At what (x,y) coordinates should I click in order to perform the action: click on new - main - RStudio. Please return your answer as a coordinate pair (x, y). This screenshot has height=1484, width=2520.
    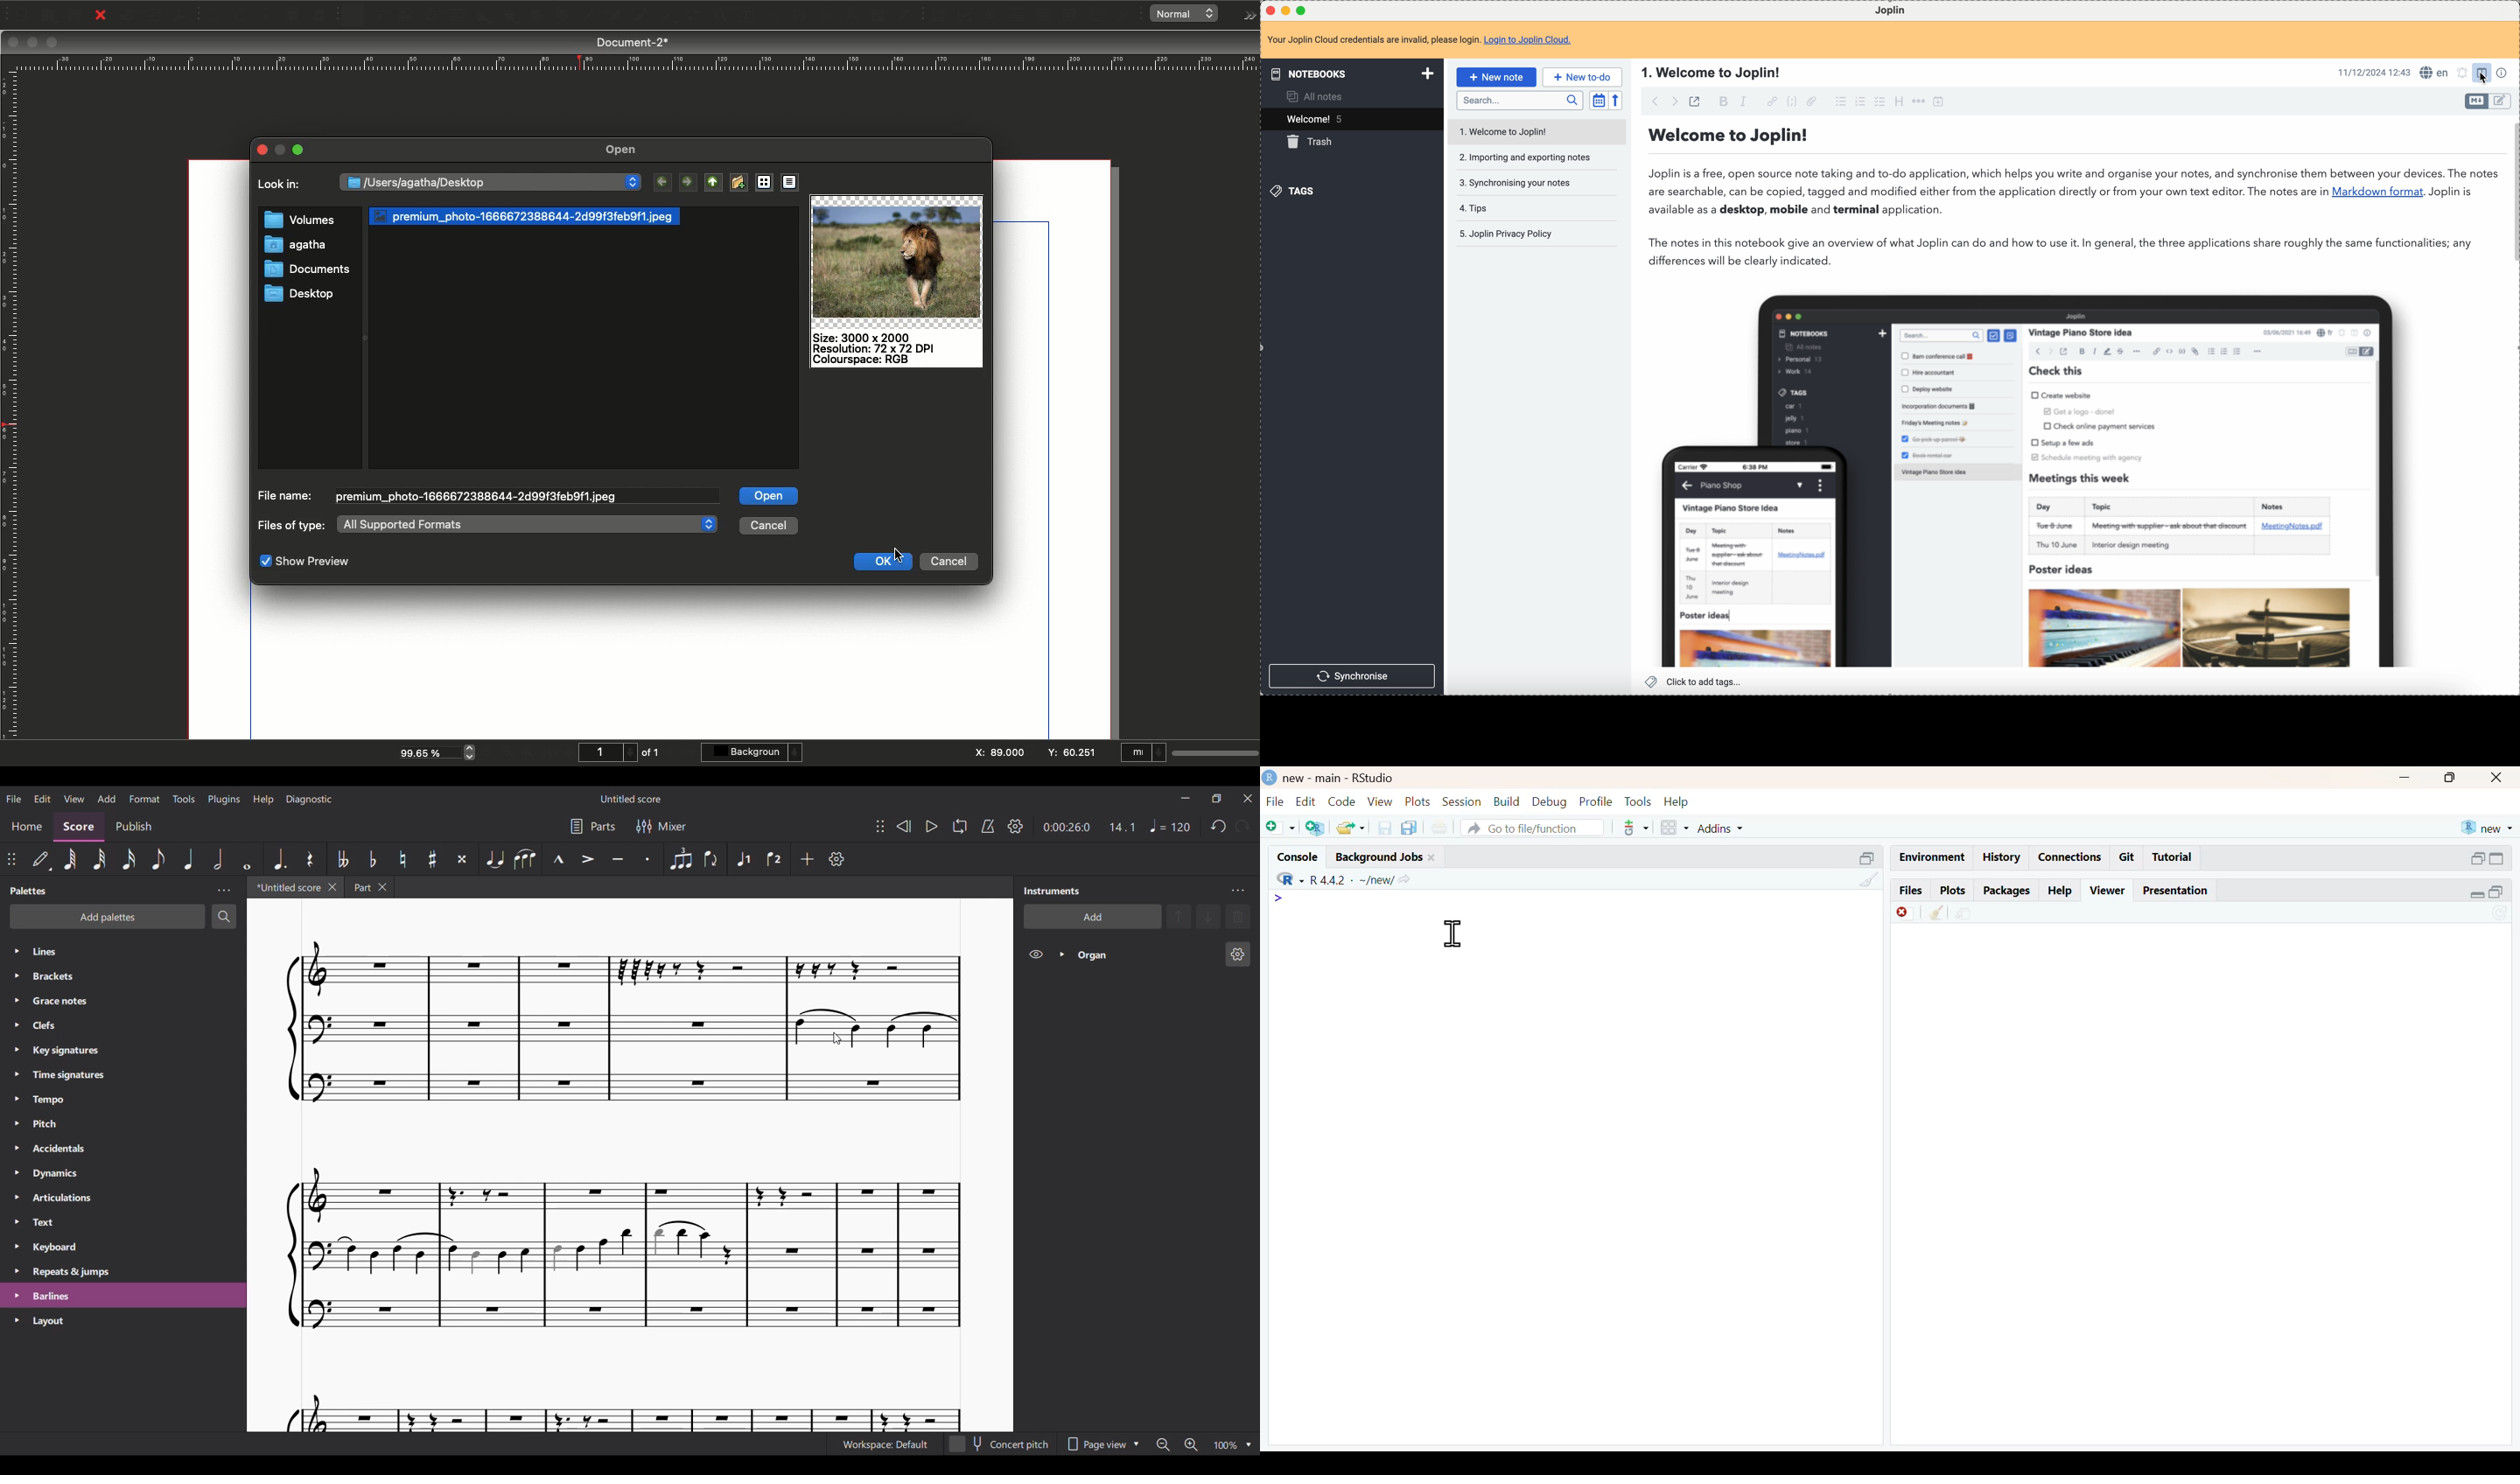
    Looking at the image, I should click on (1341, 778).